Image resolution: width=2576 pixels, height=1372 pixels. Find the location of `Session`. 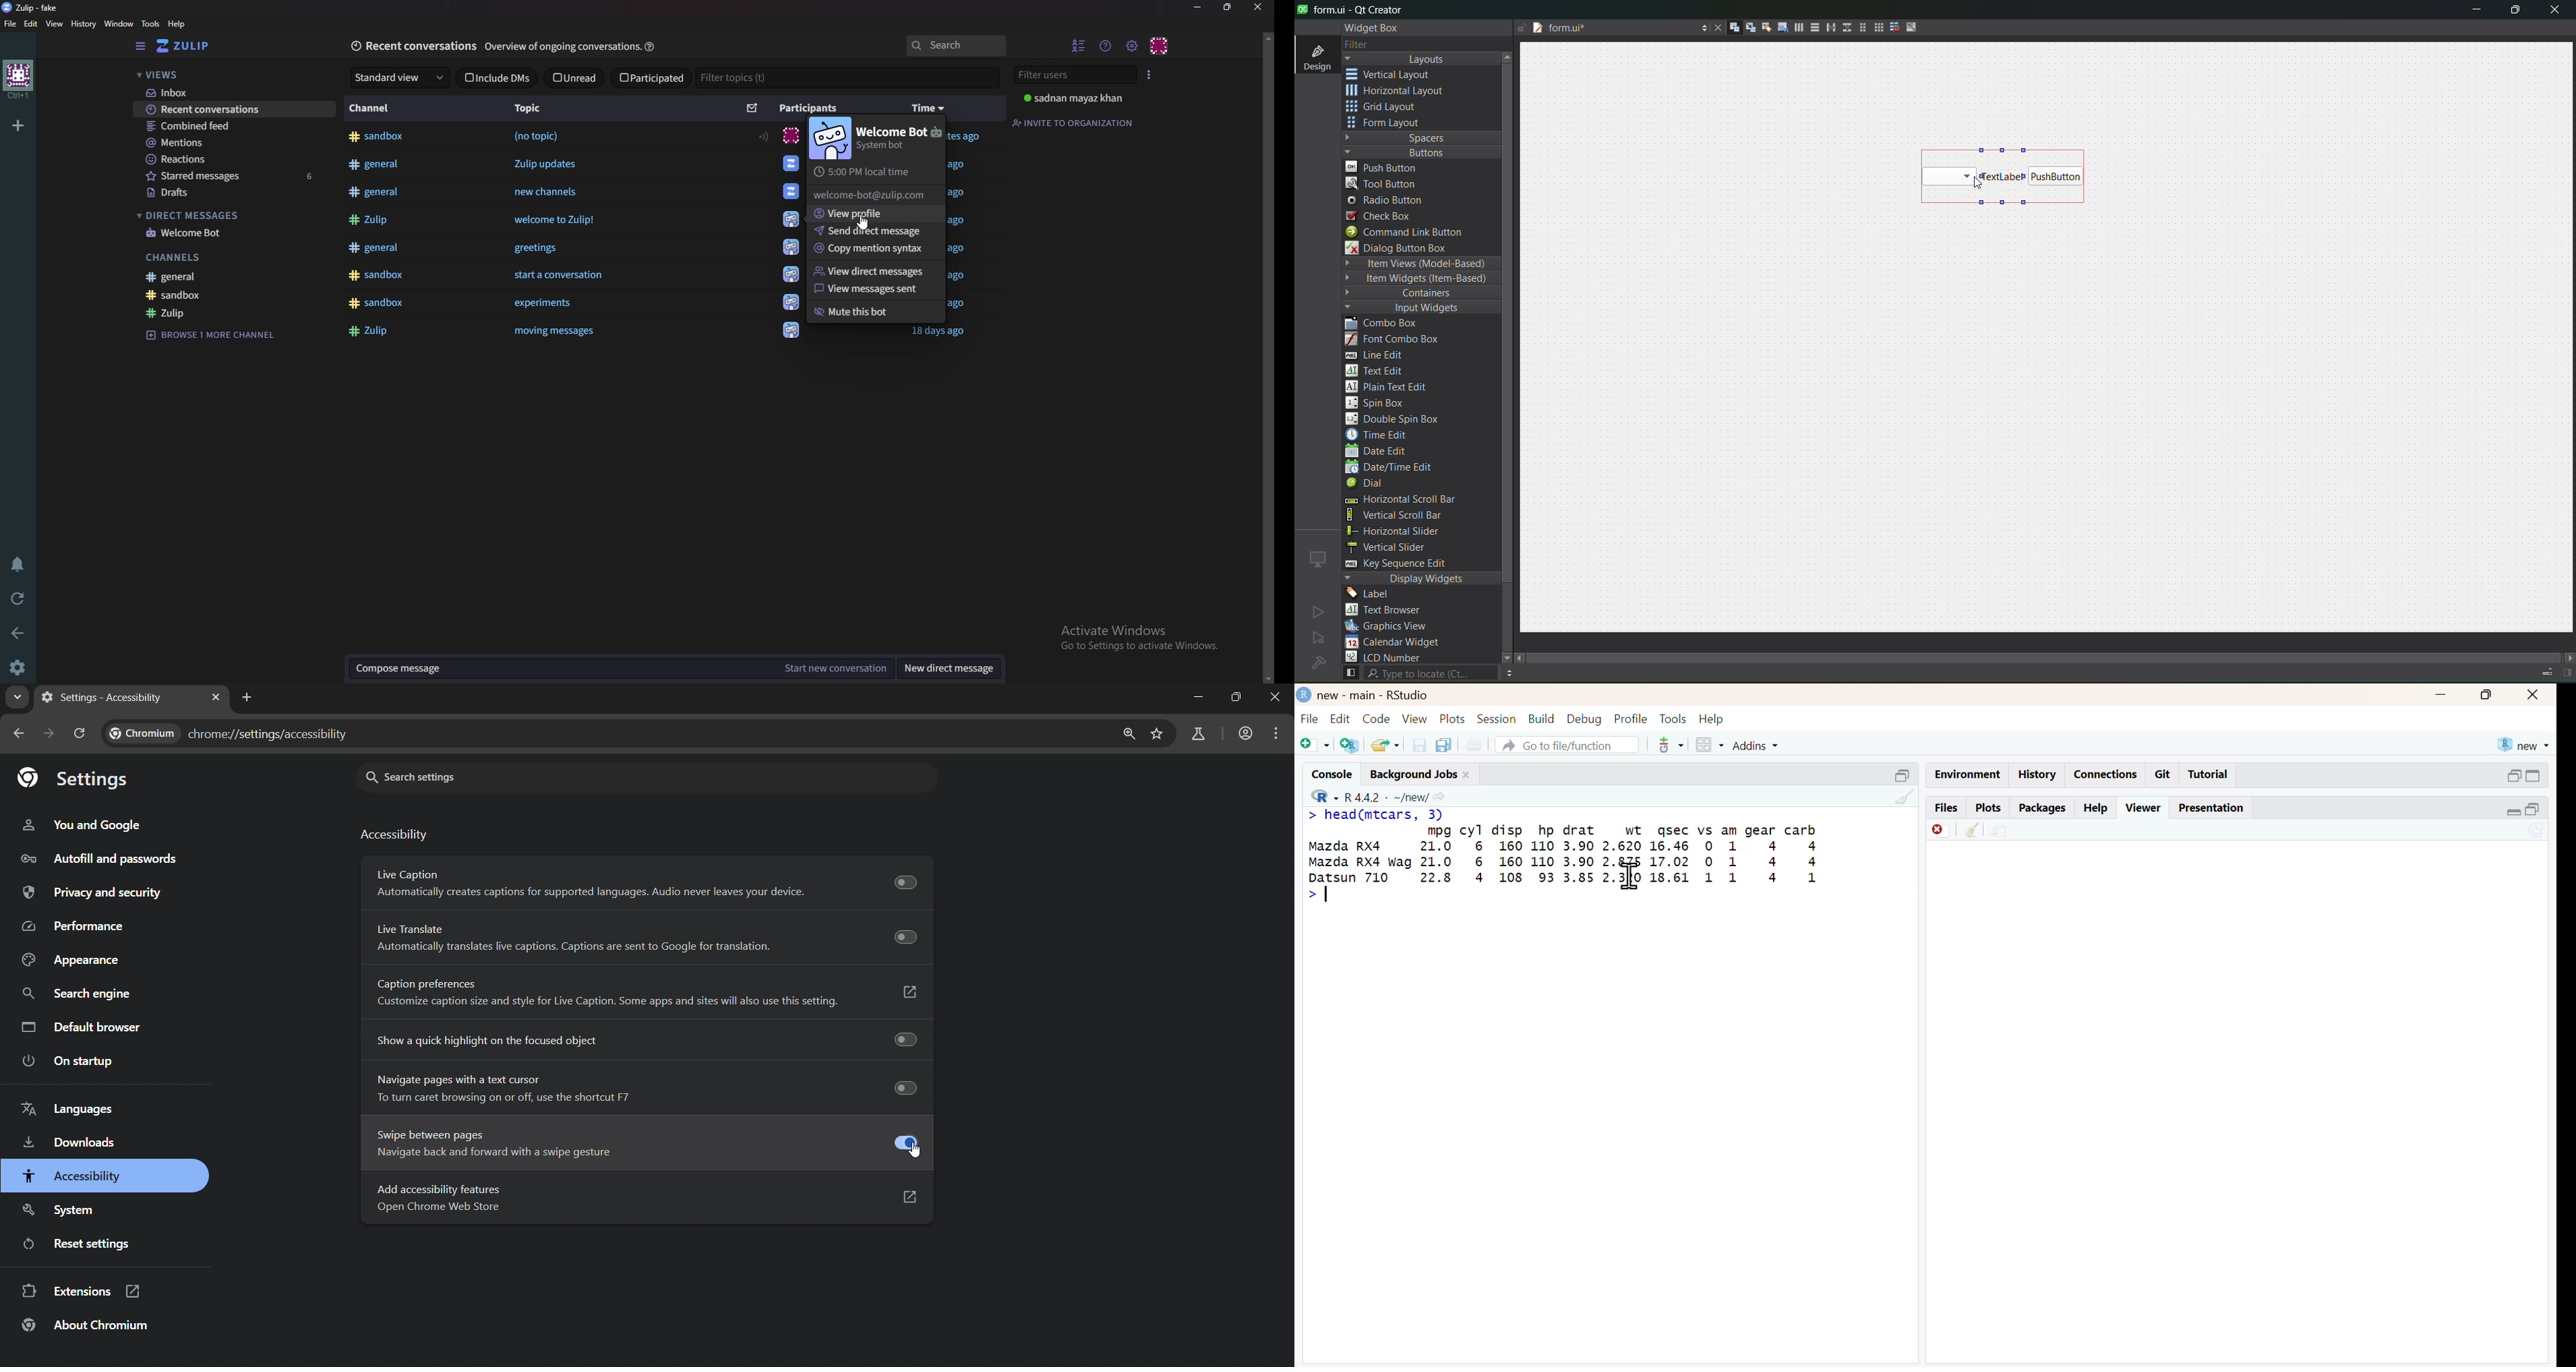

Session is located at coordinates (1496, 719).